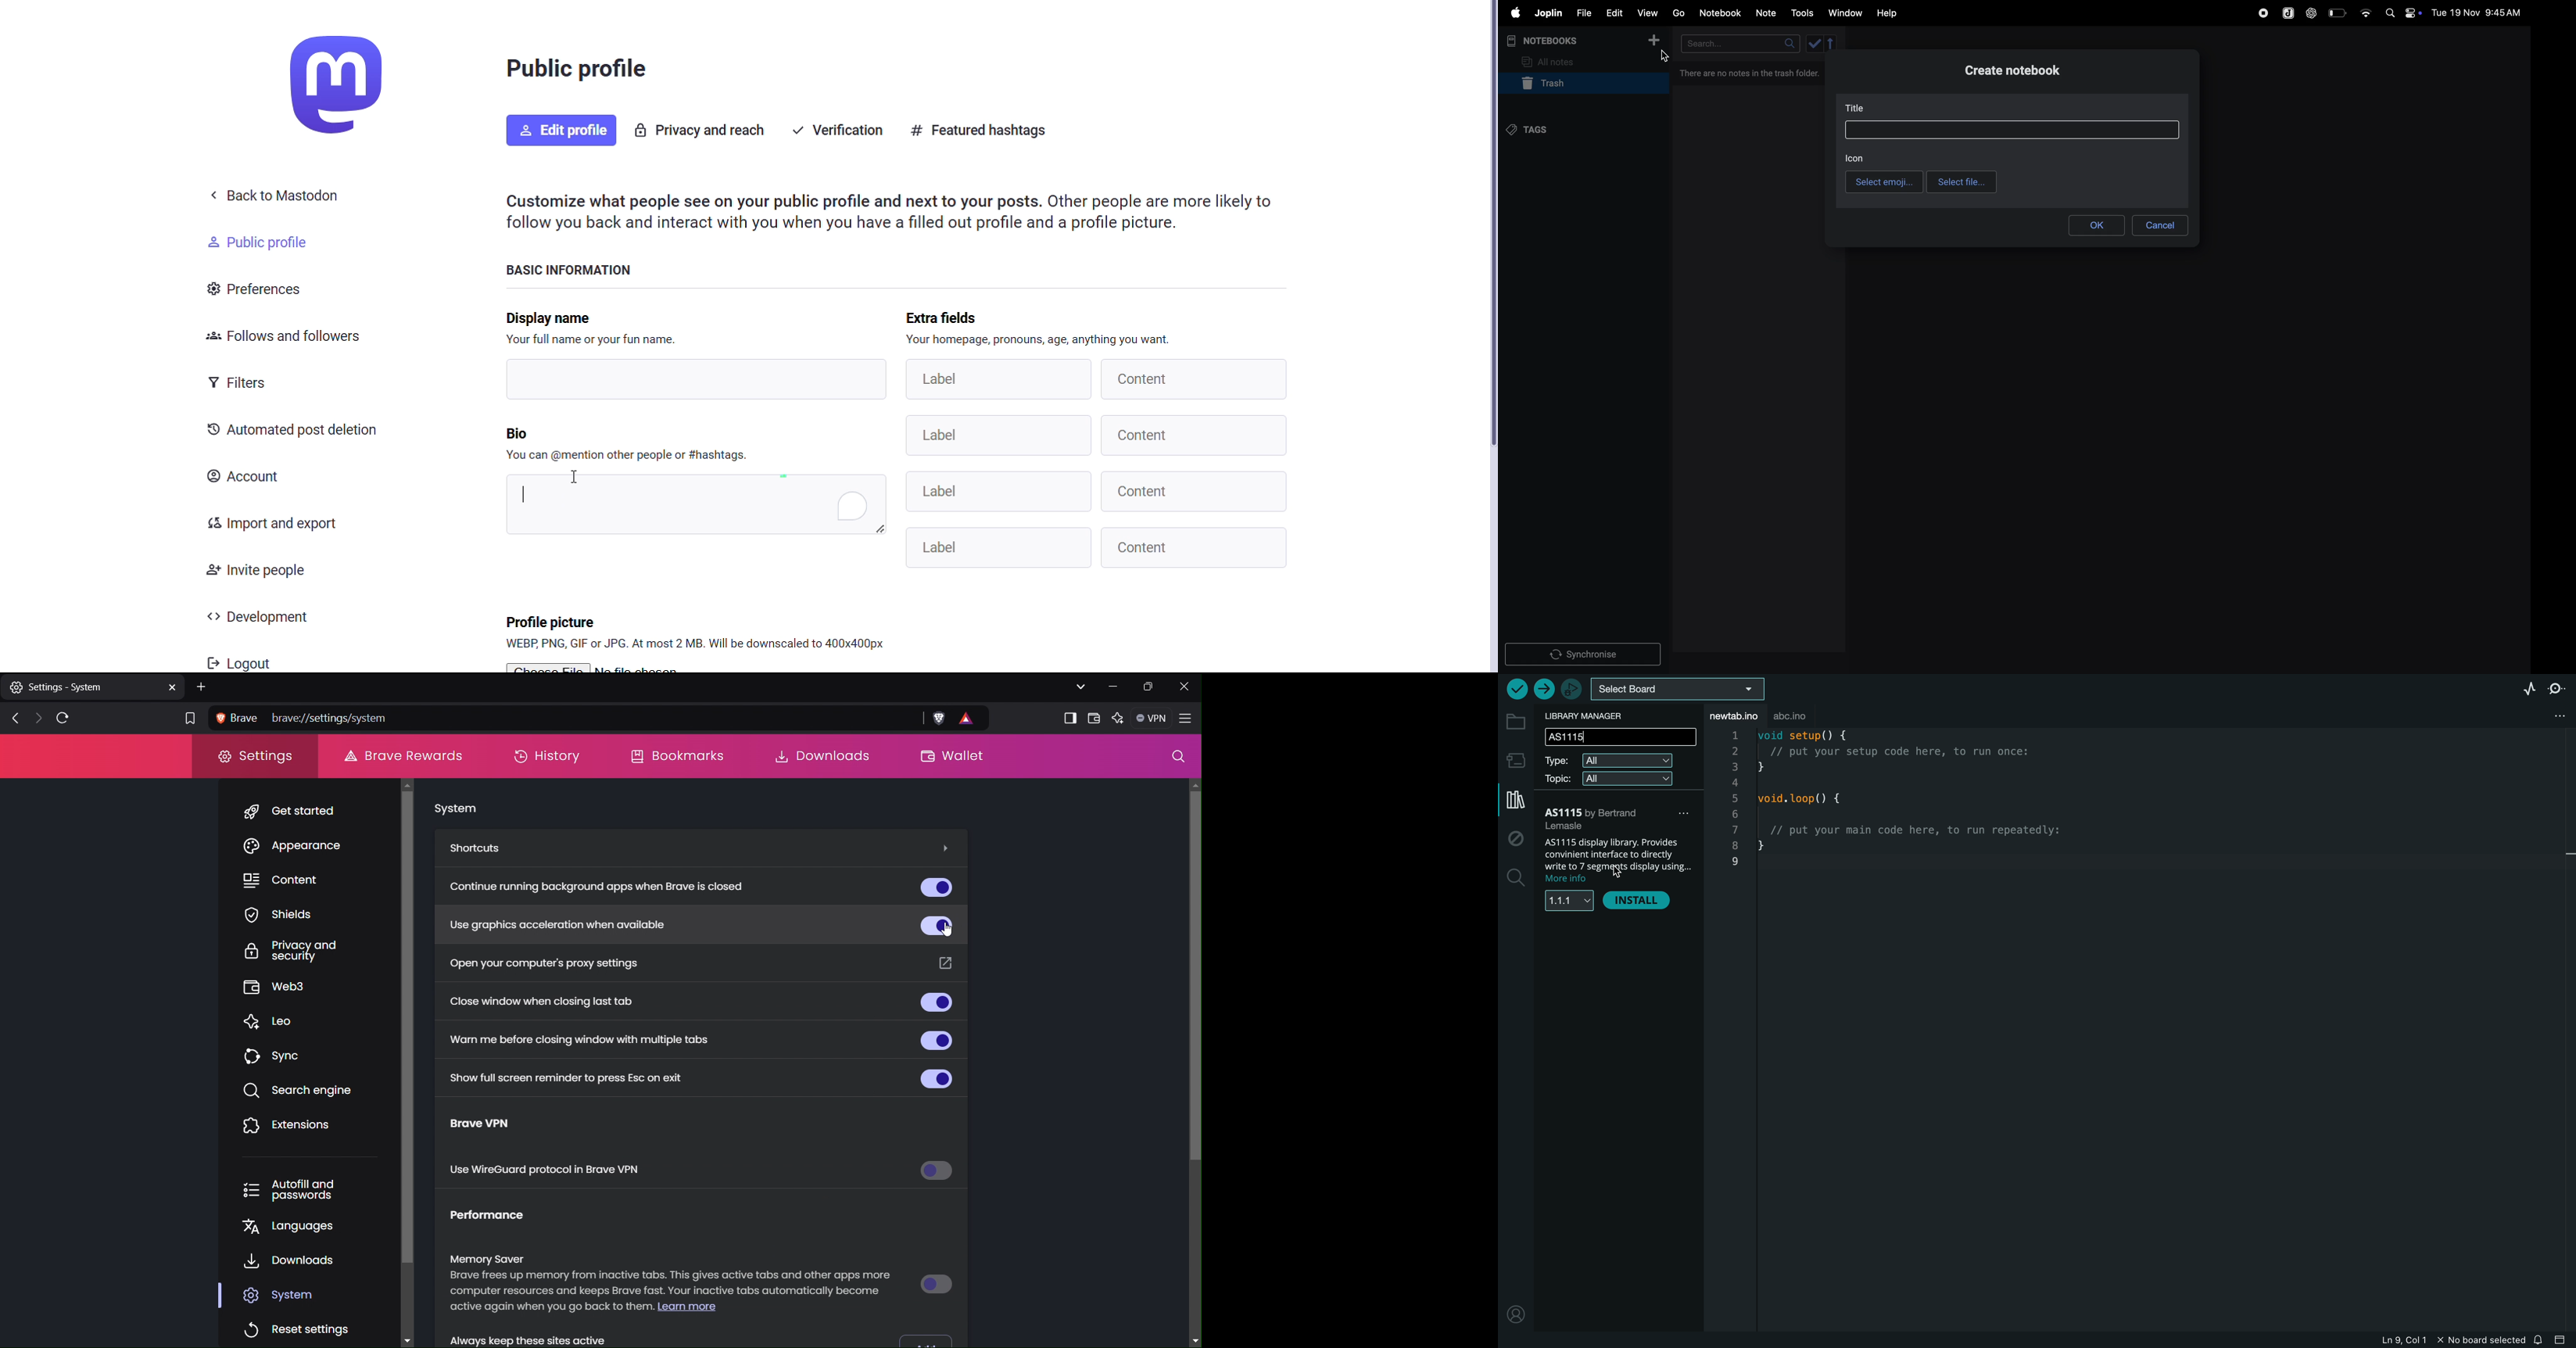  What do you see at coordinates (240, 660) in the screenshot?
I see `Logout` at bounding box center [240, 660].